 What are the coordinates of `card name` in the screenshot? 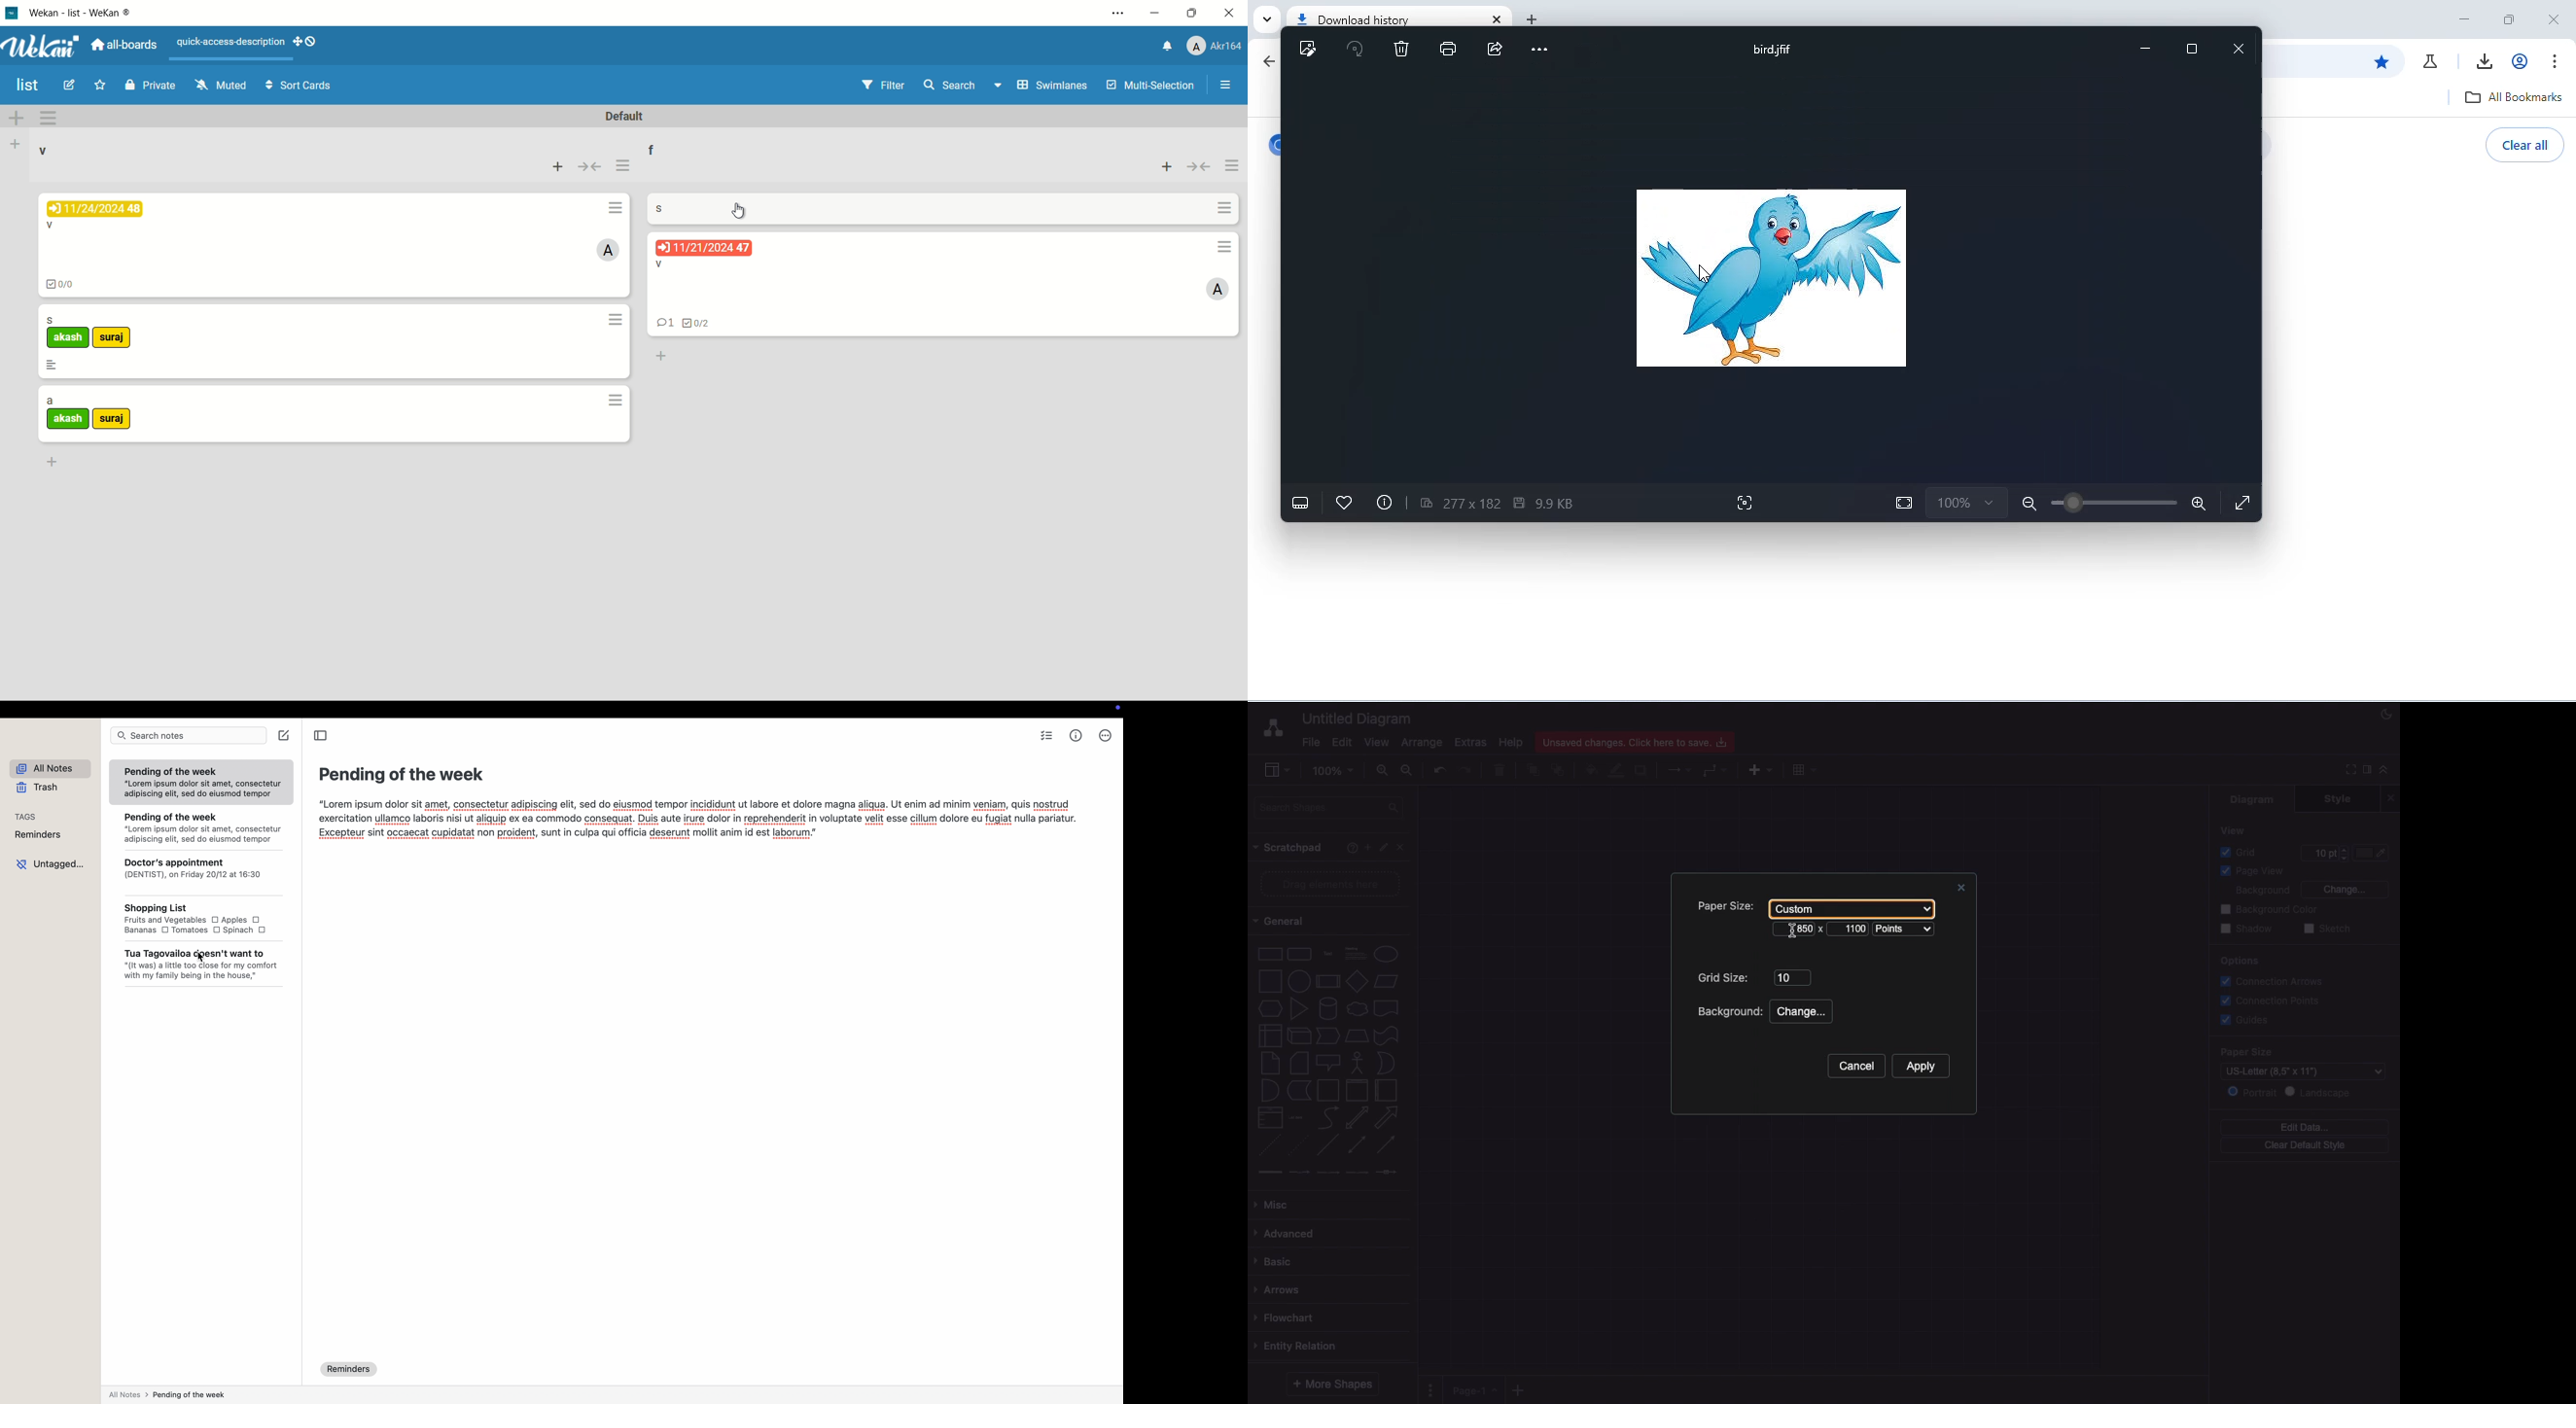 It's located at (50, 227).